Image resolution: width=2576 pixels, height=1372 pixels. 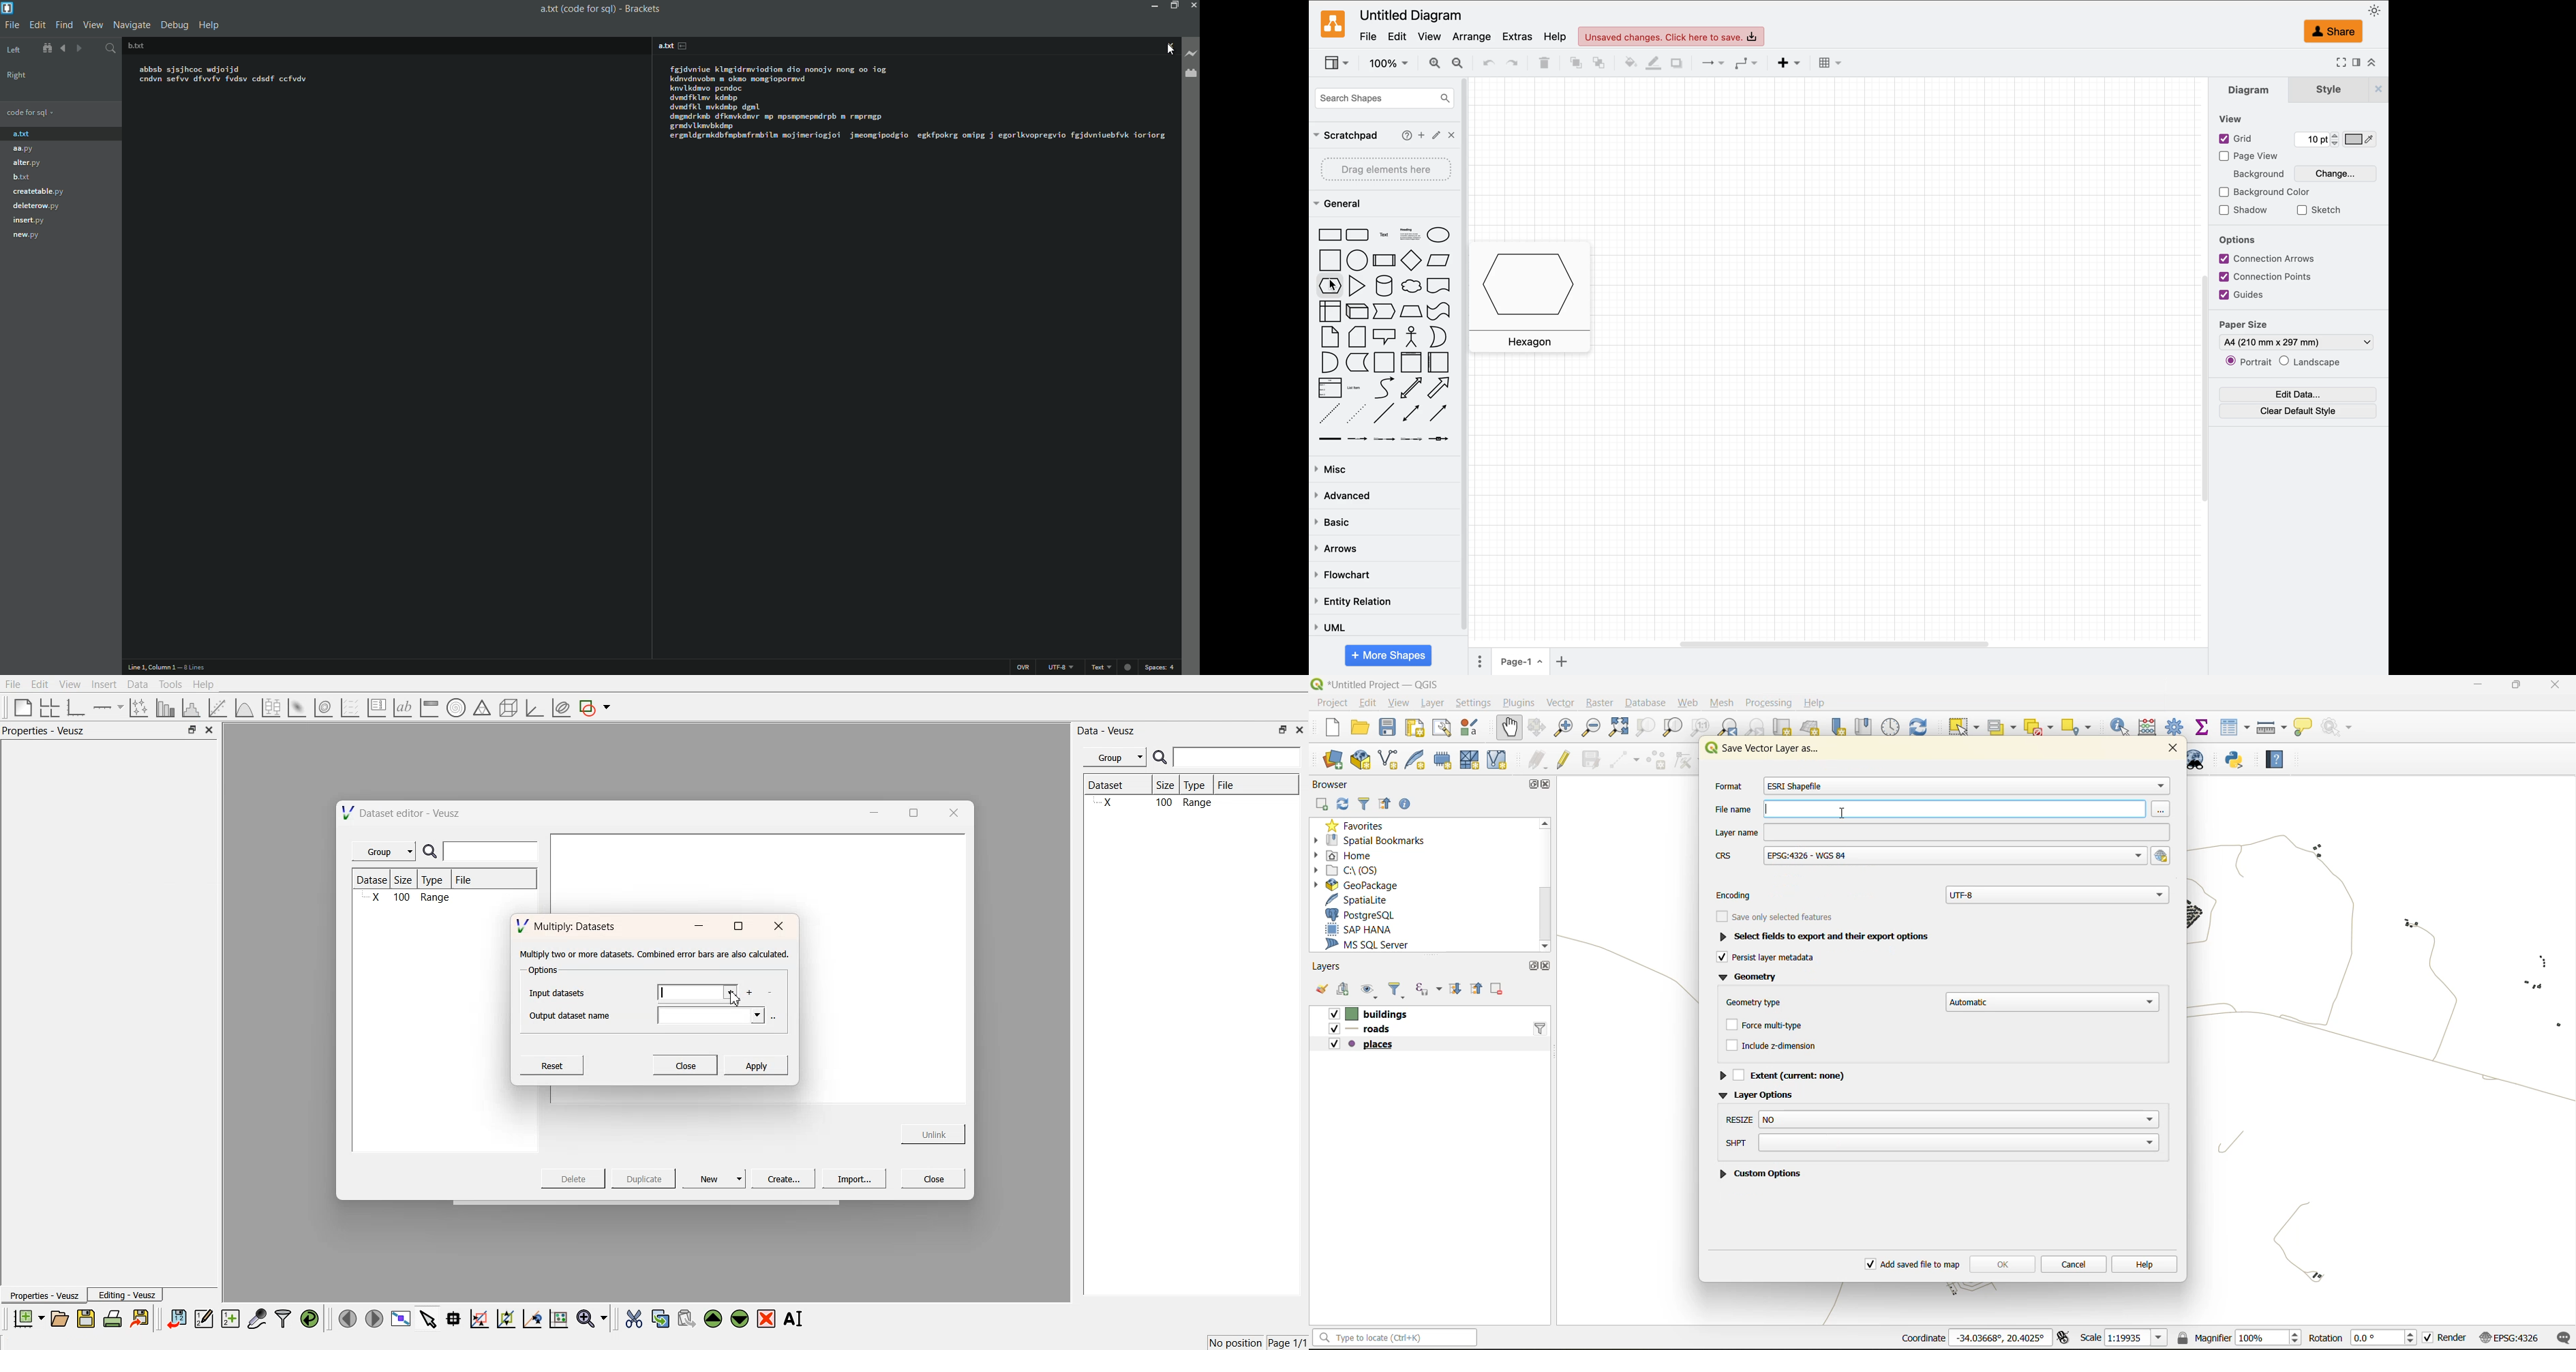 What do you see at coordinates (2299, 393) in the screenshot?
I see `edit data` at bounding box center [2299, 393].